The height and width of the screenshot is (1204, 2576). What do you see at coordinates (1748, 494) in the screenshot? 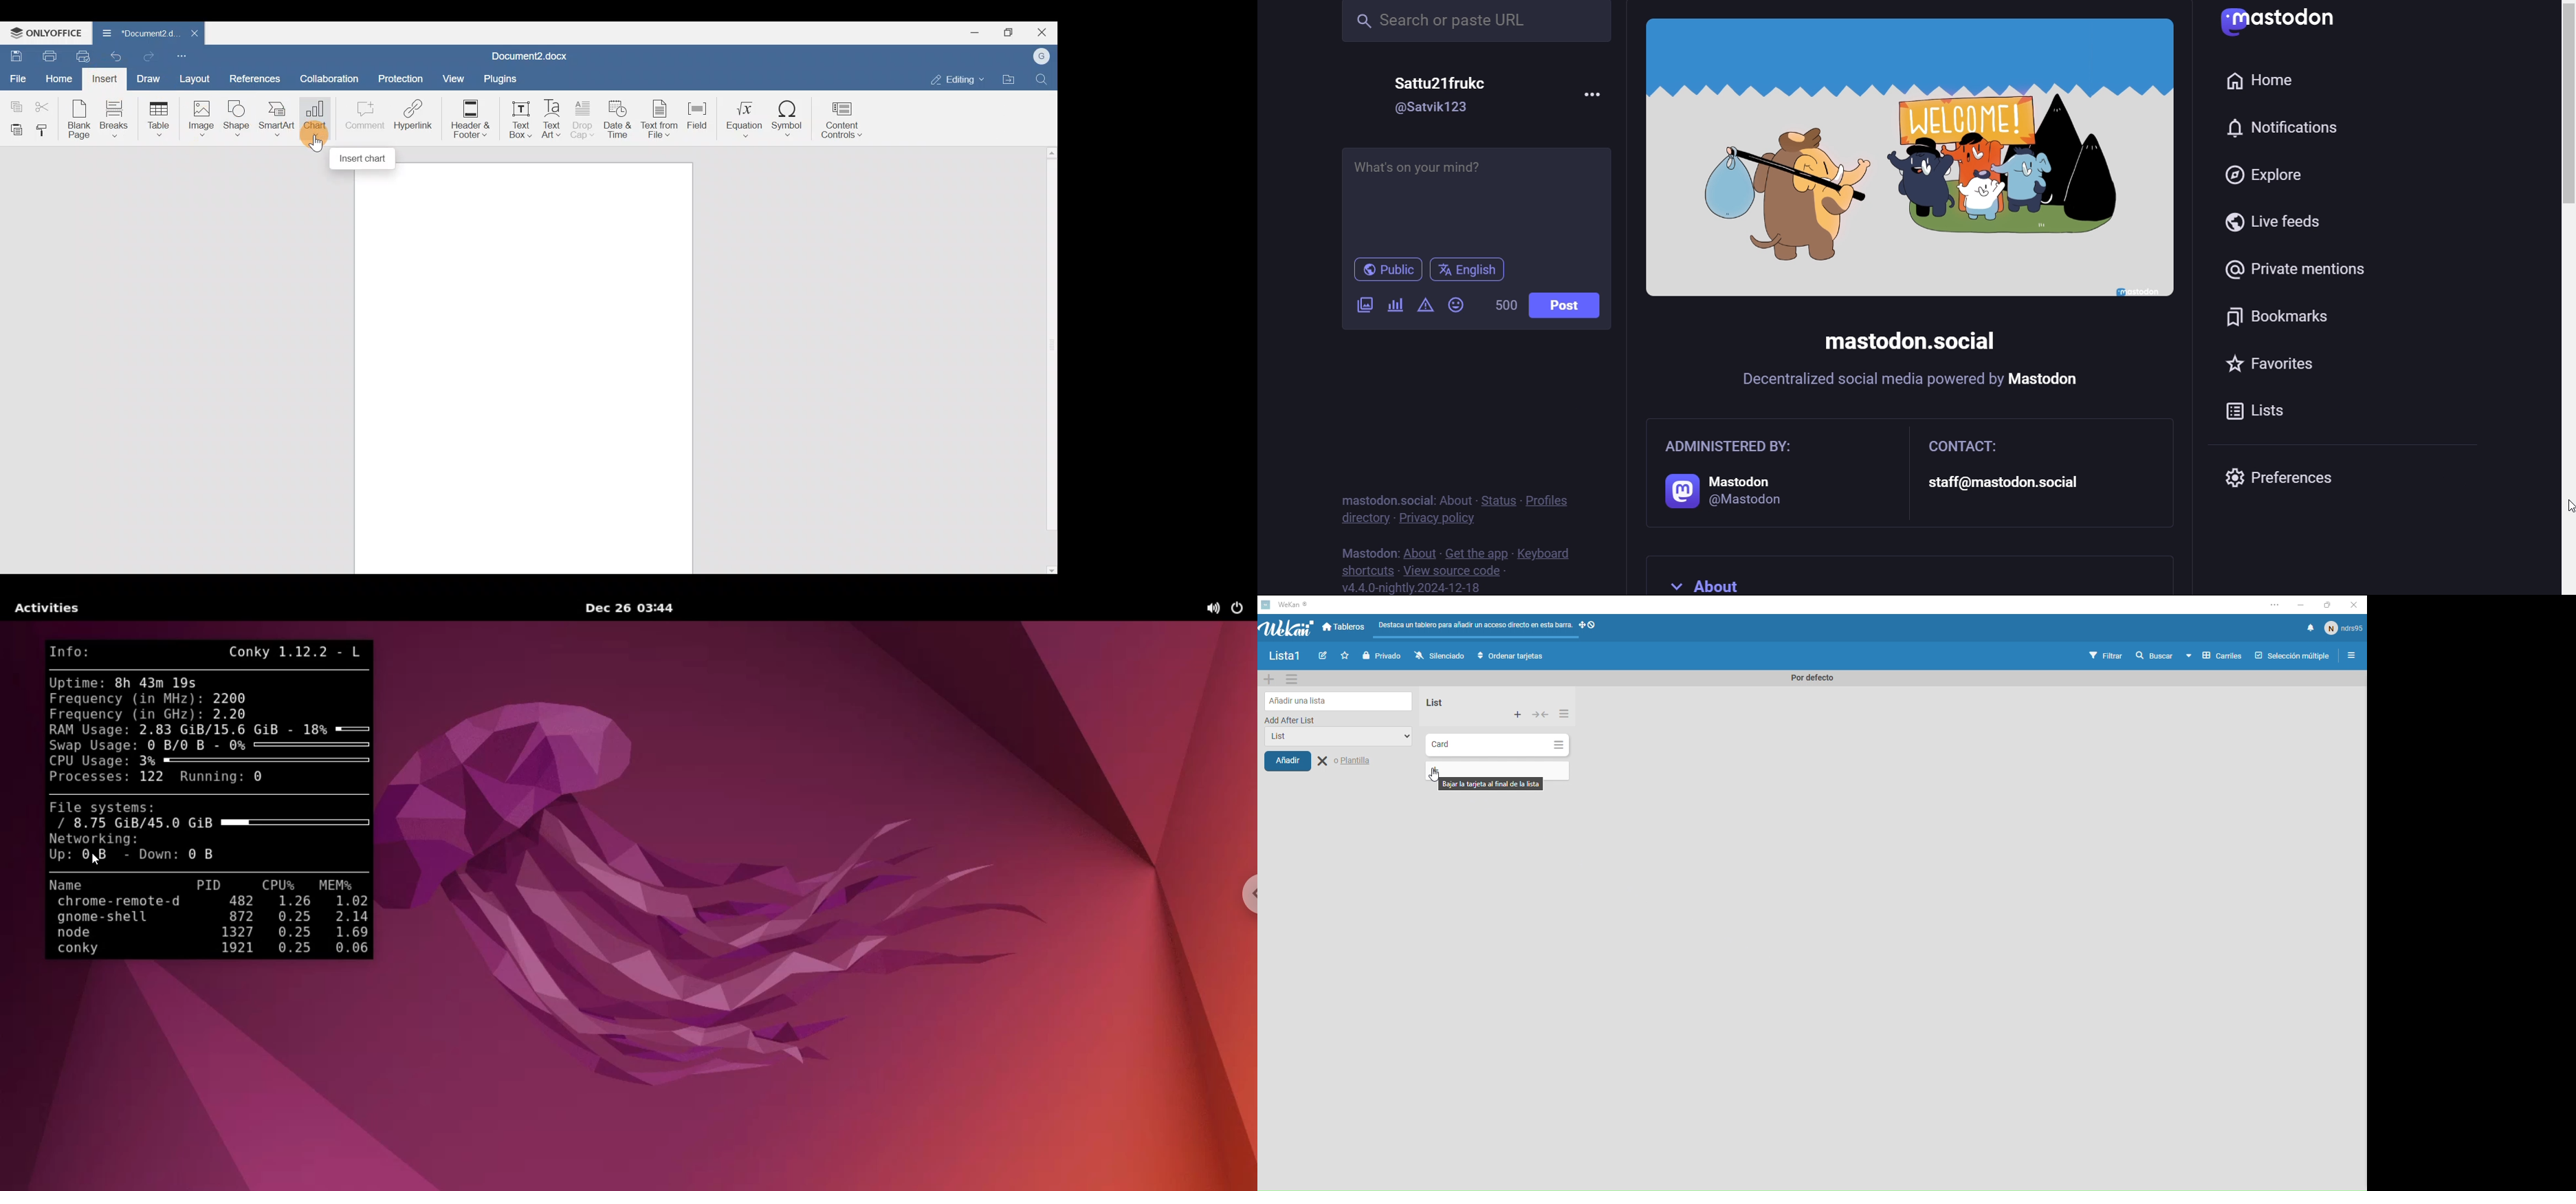
I see `@mastodon` at bounding box center [1748, 494].